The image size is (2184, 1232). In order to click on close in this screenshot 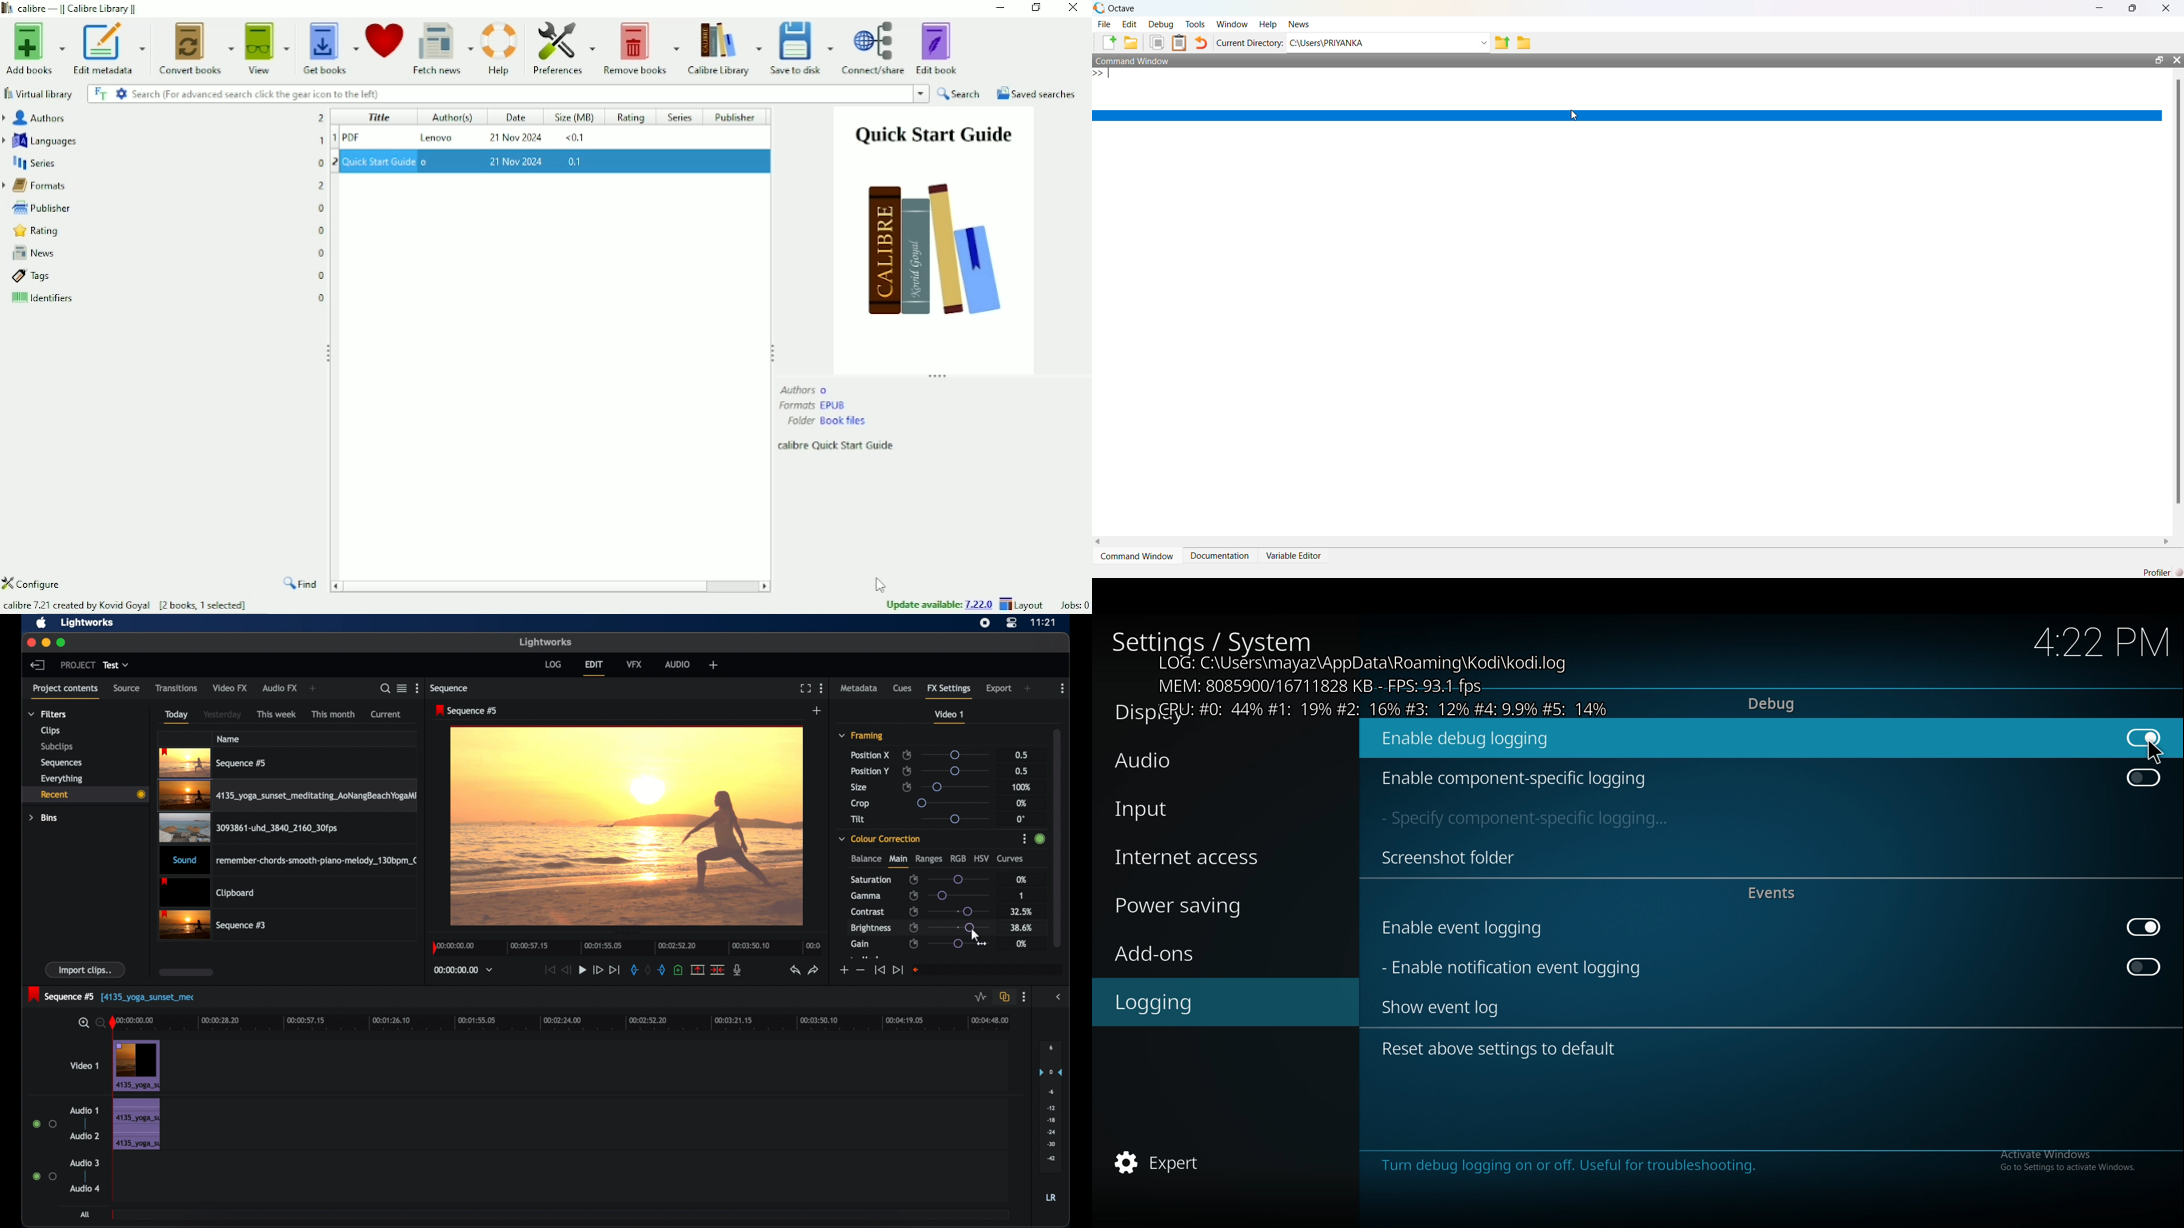, I will do `click(2167, 9)`.